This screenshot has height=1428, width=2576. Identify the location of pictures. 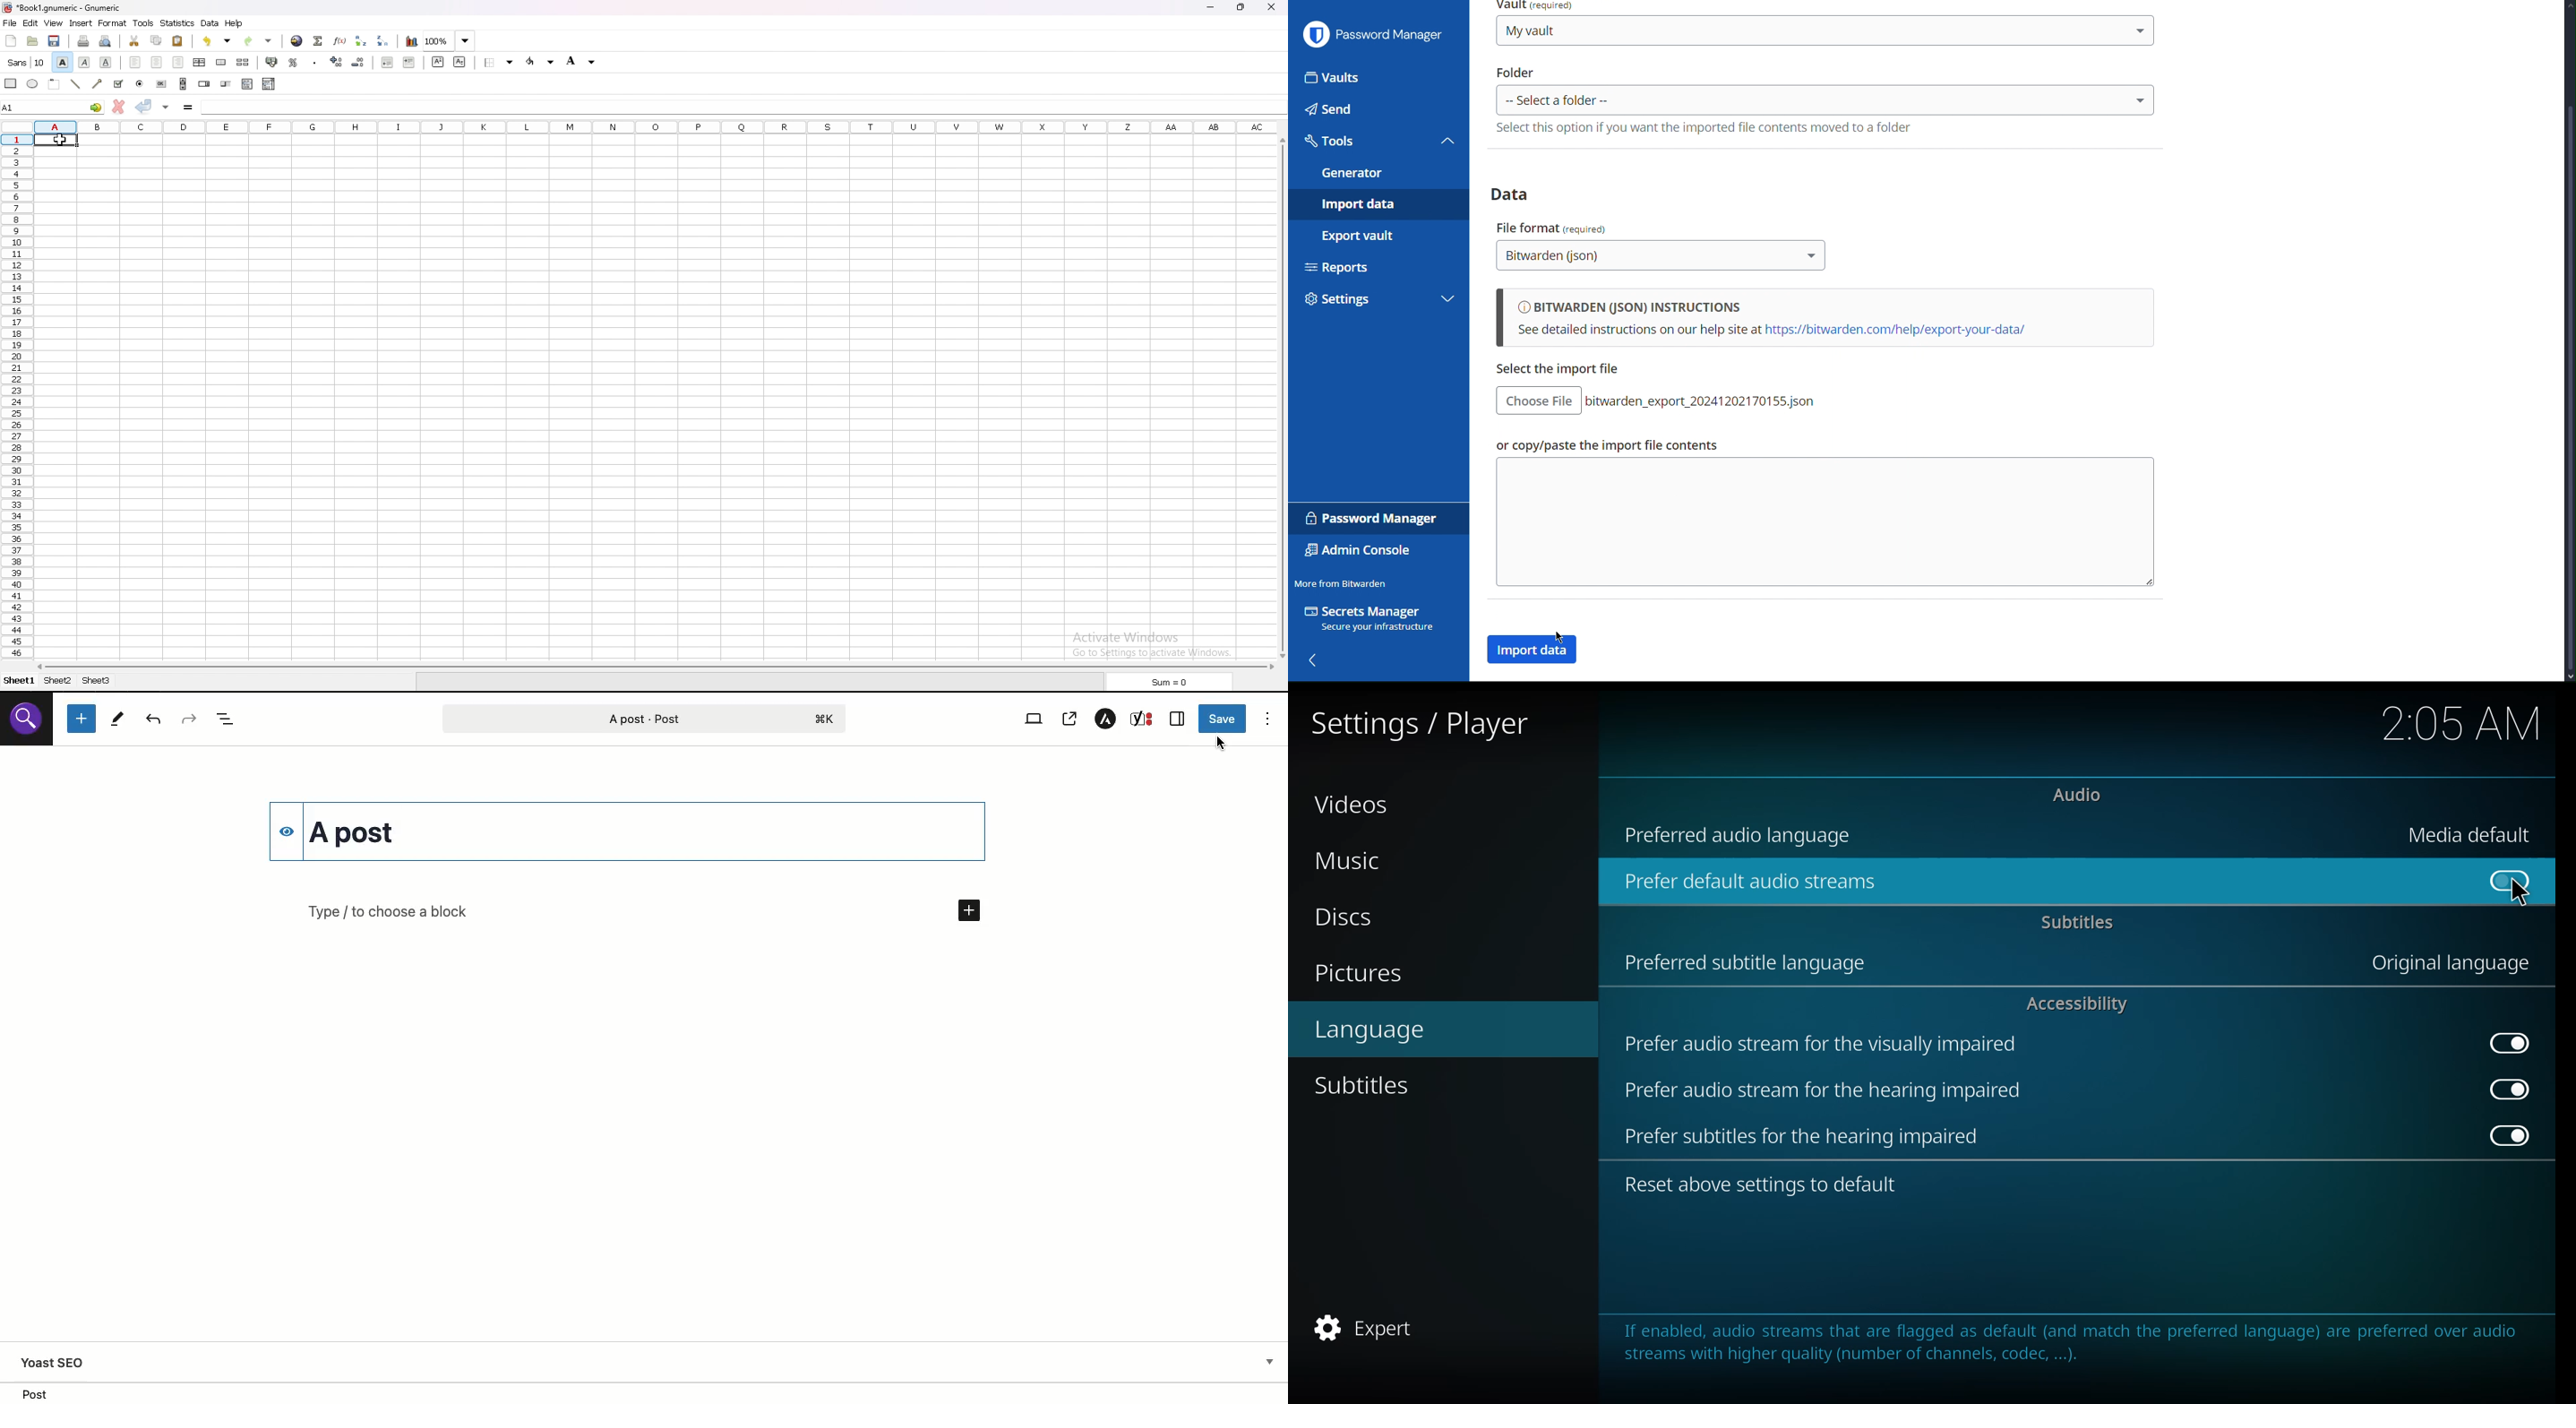
(1361, 975).